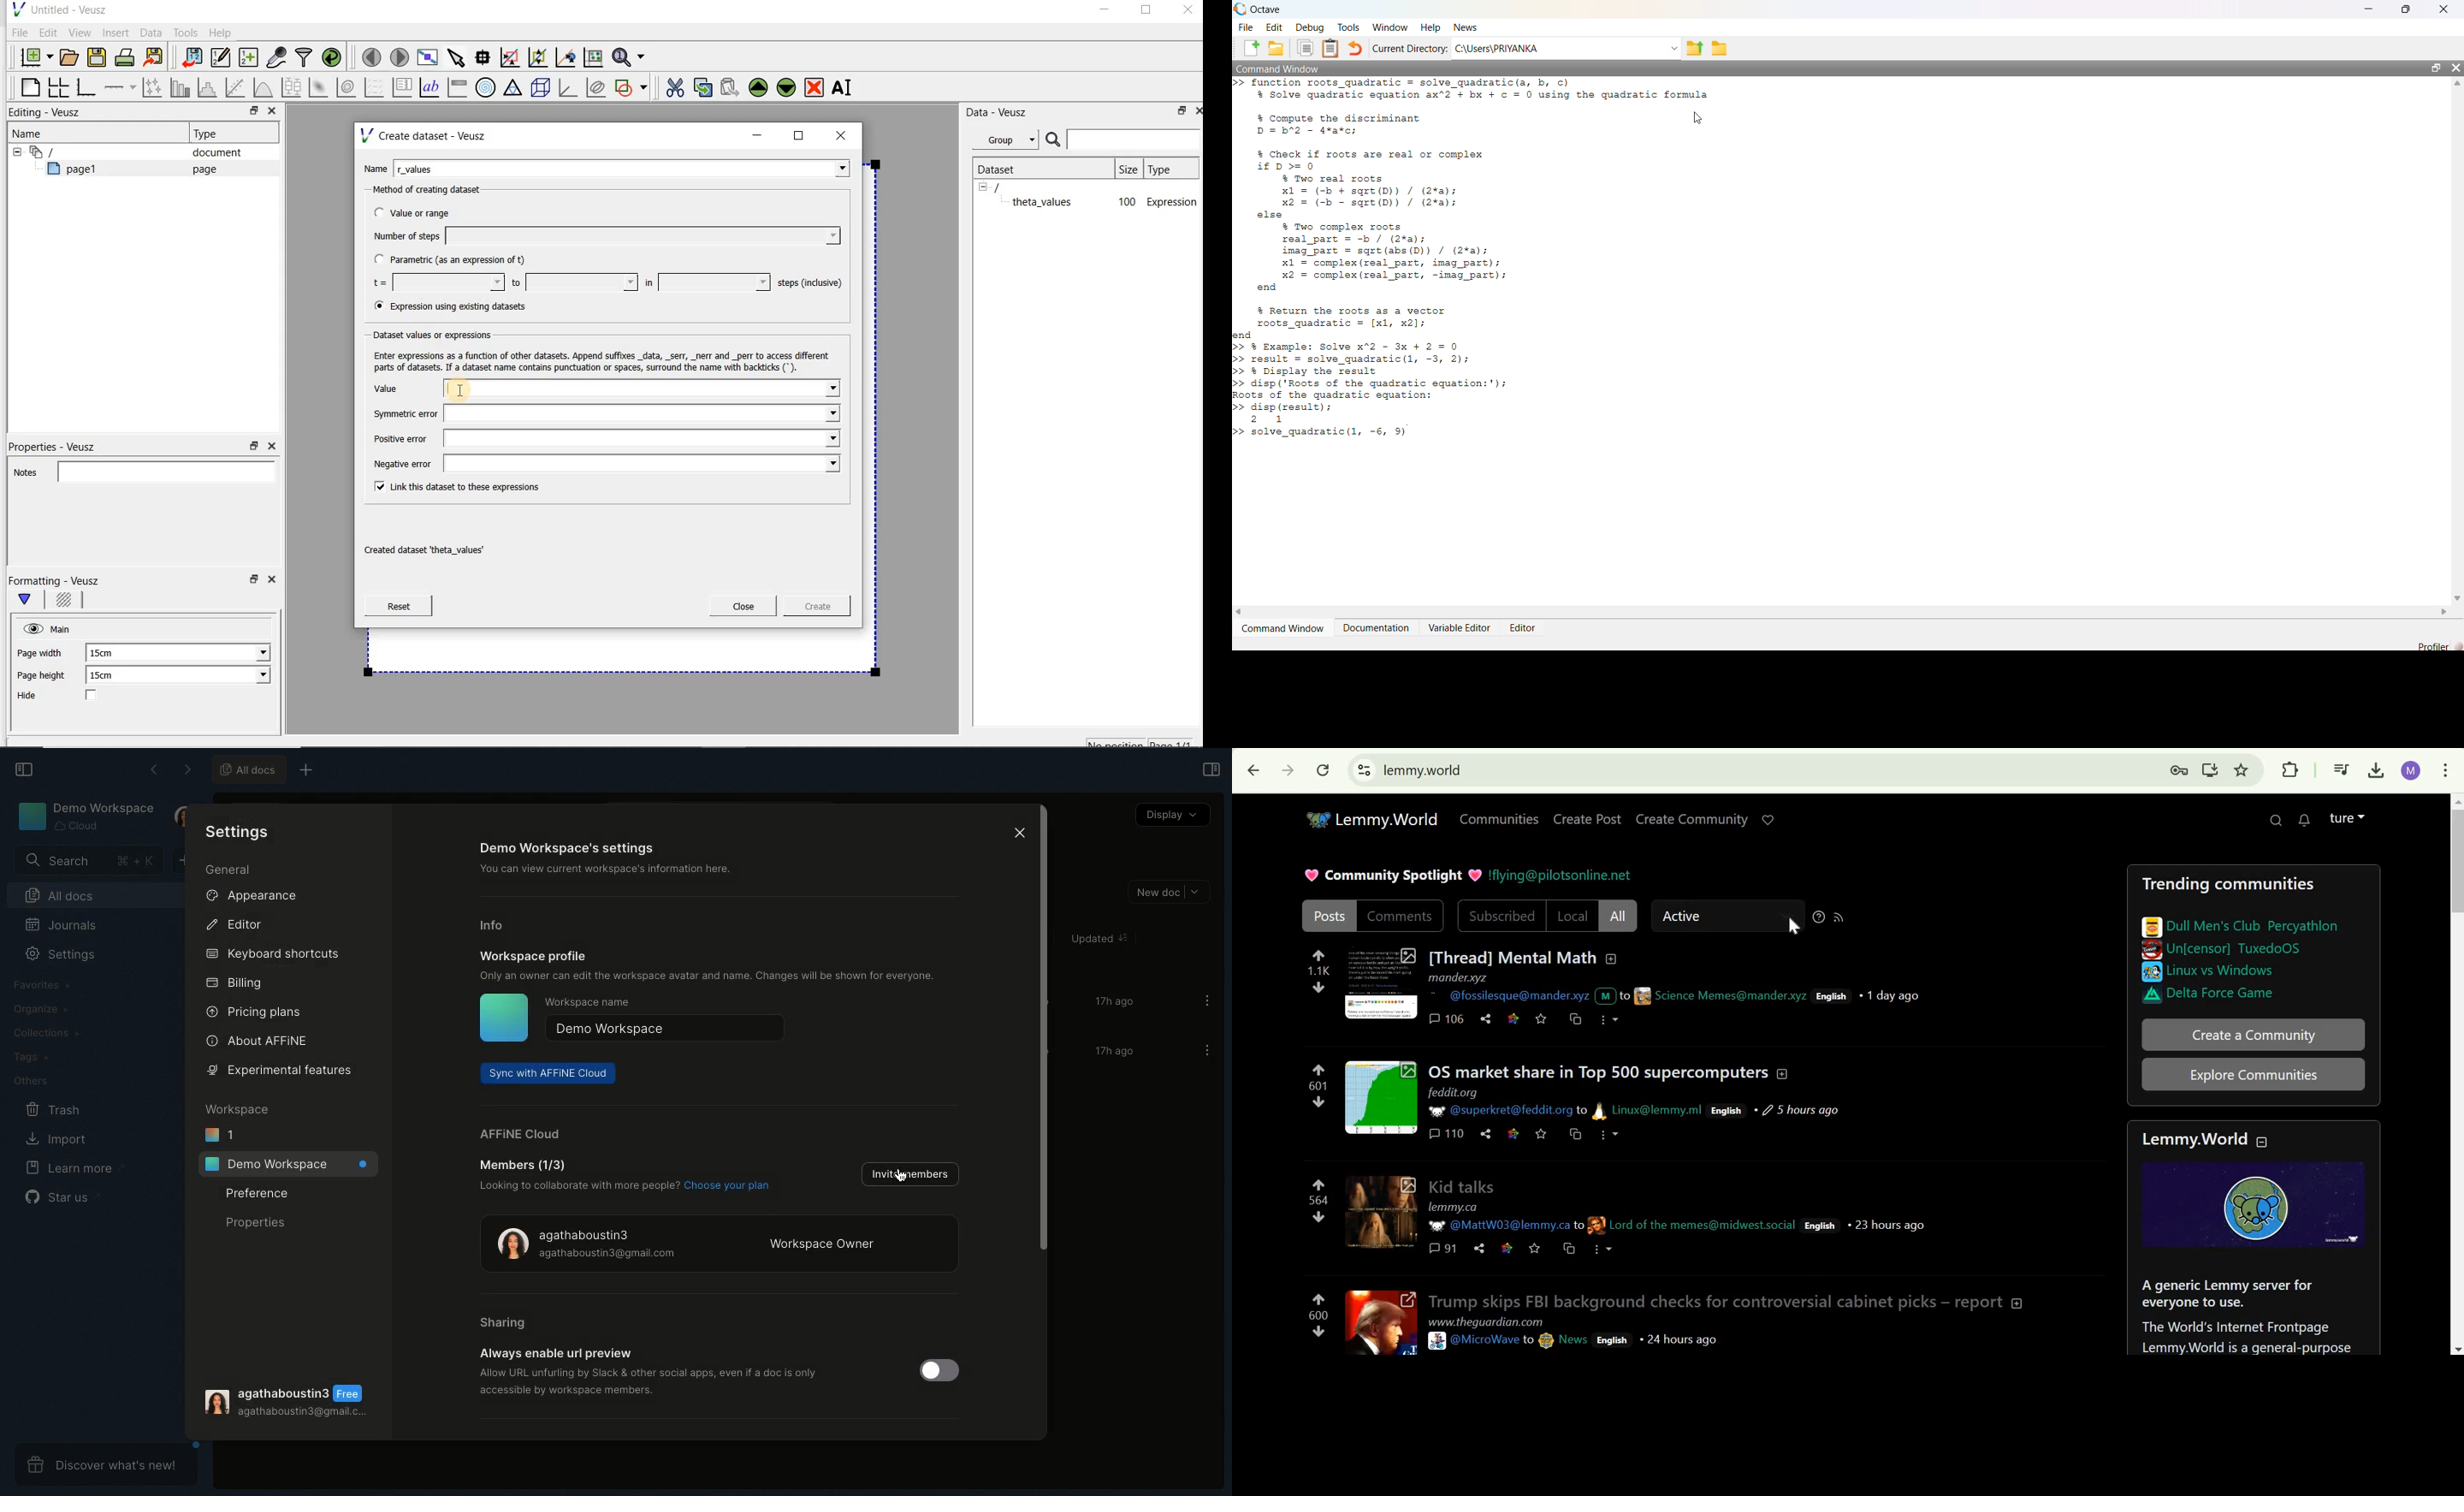 The height and width of the screenshot is (1512, 2464). What do you see at coordinates (250, 112) in the screenshot?
I see `restore down` at bounding box center [250, 112].